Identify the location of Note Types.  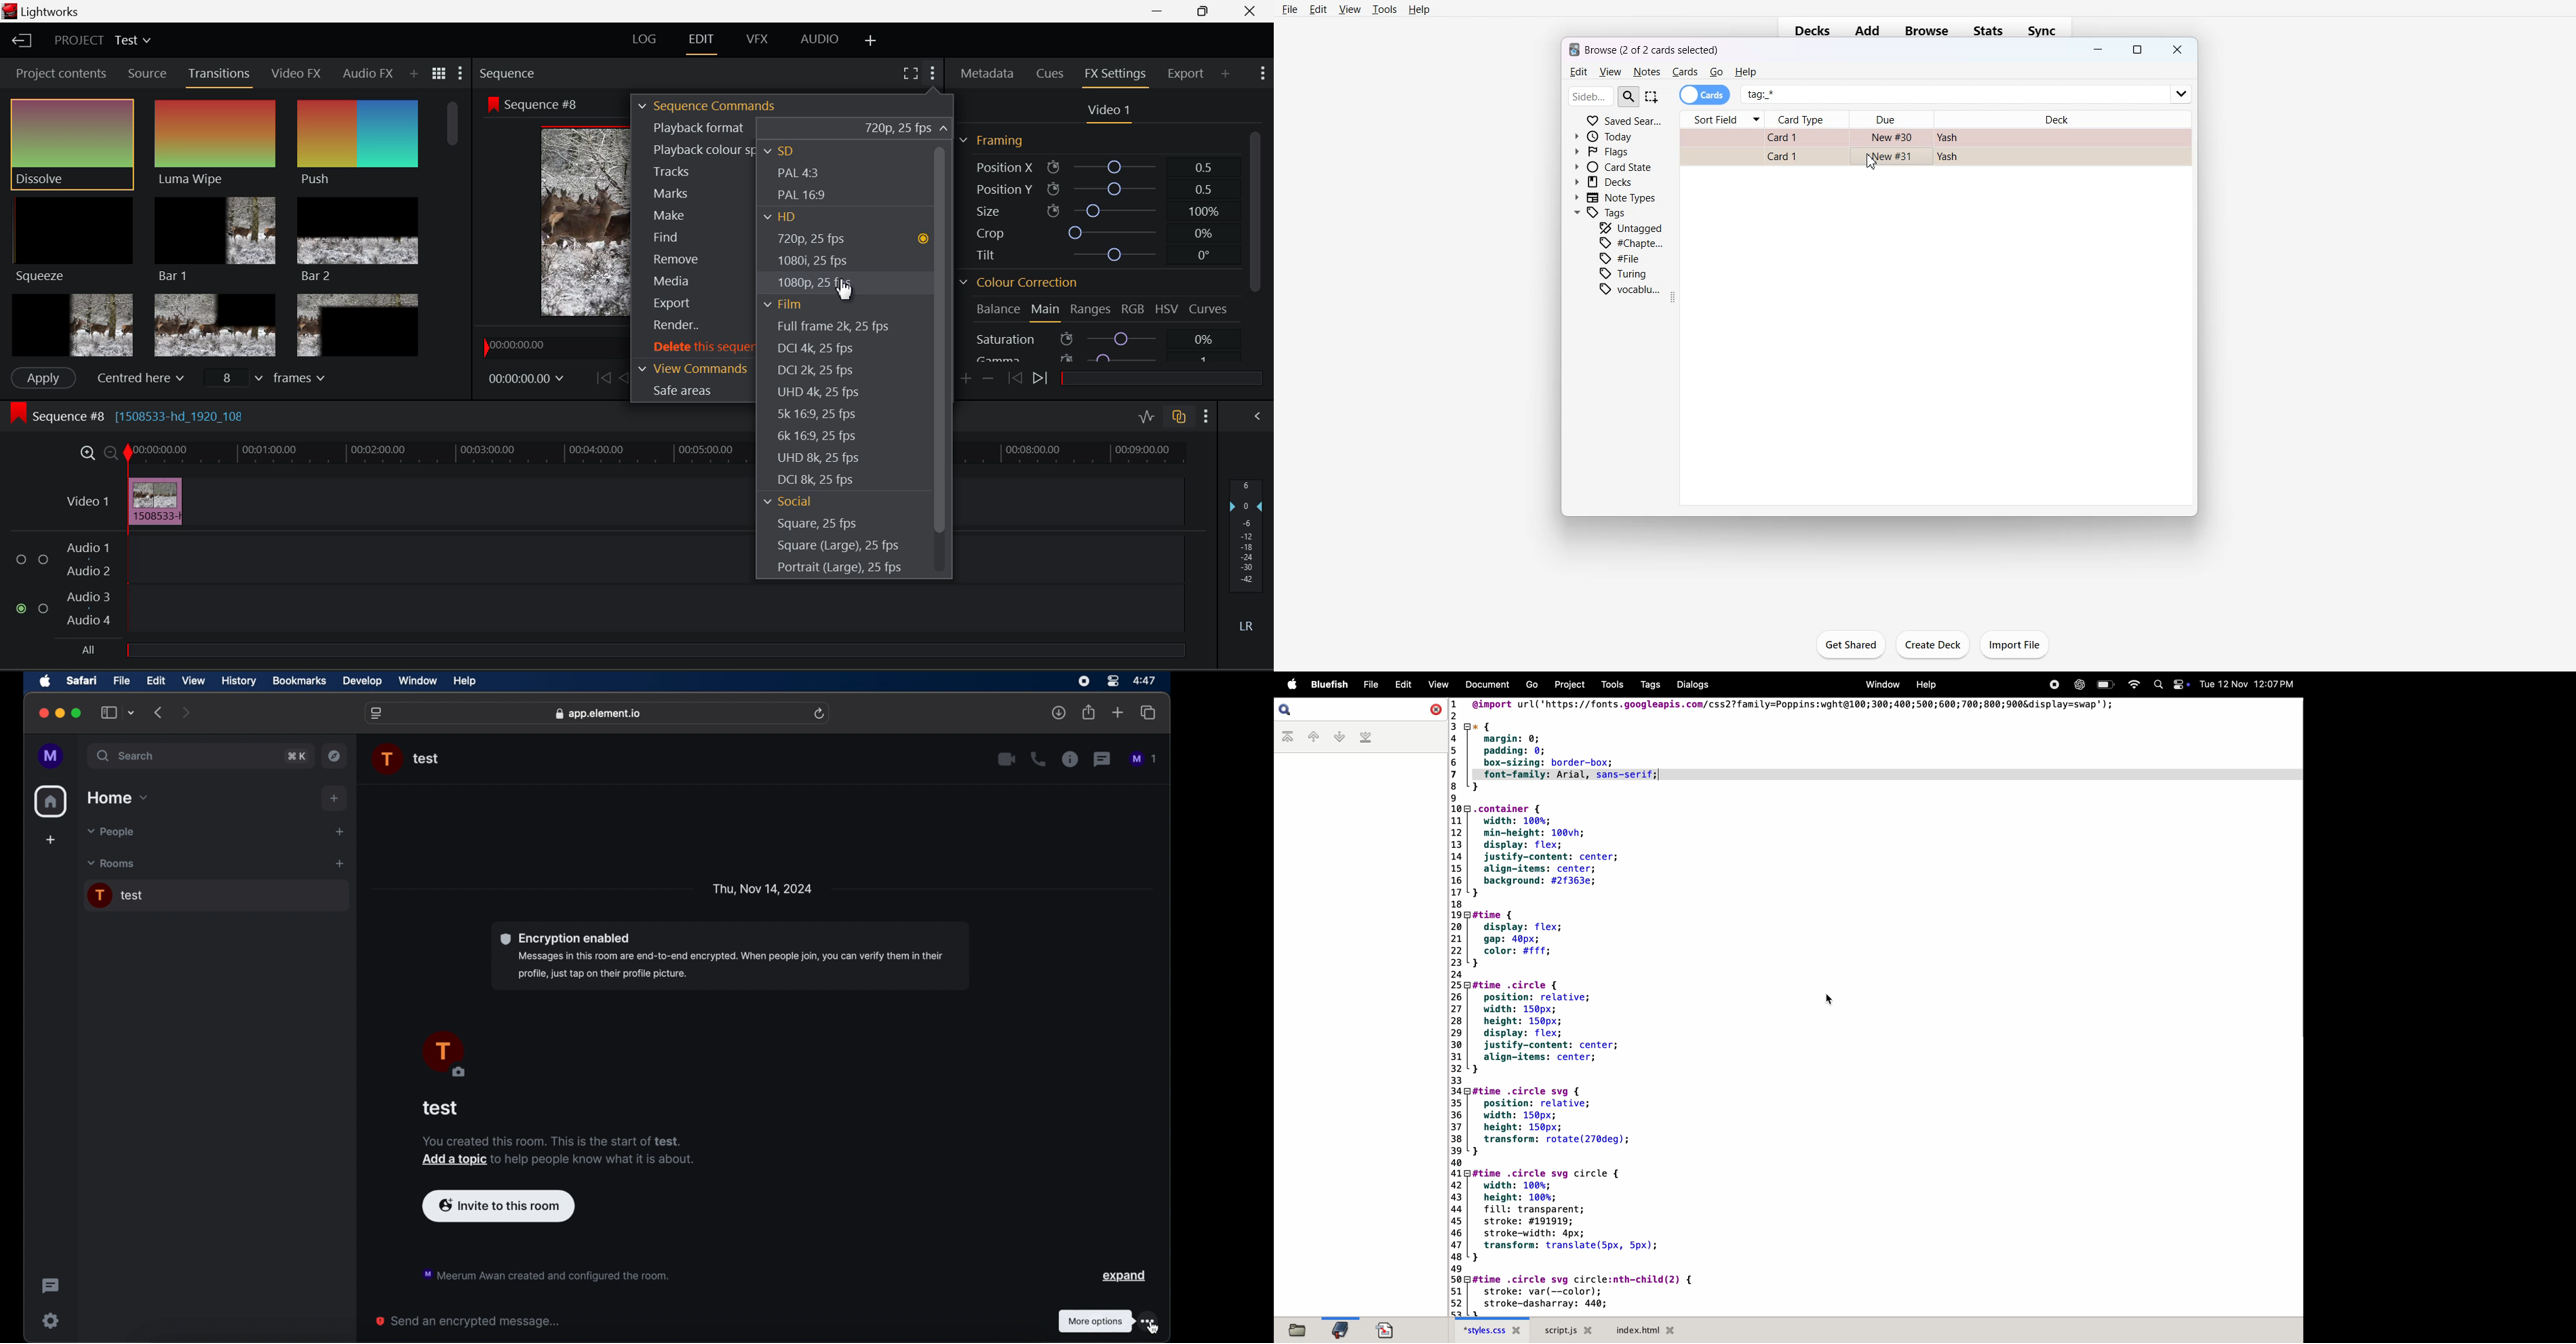
(1616, 197).